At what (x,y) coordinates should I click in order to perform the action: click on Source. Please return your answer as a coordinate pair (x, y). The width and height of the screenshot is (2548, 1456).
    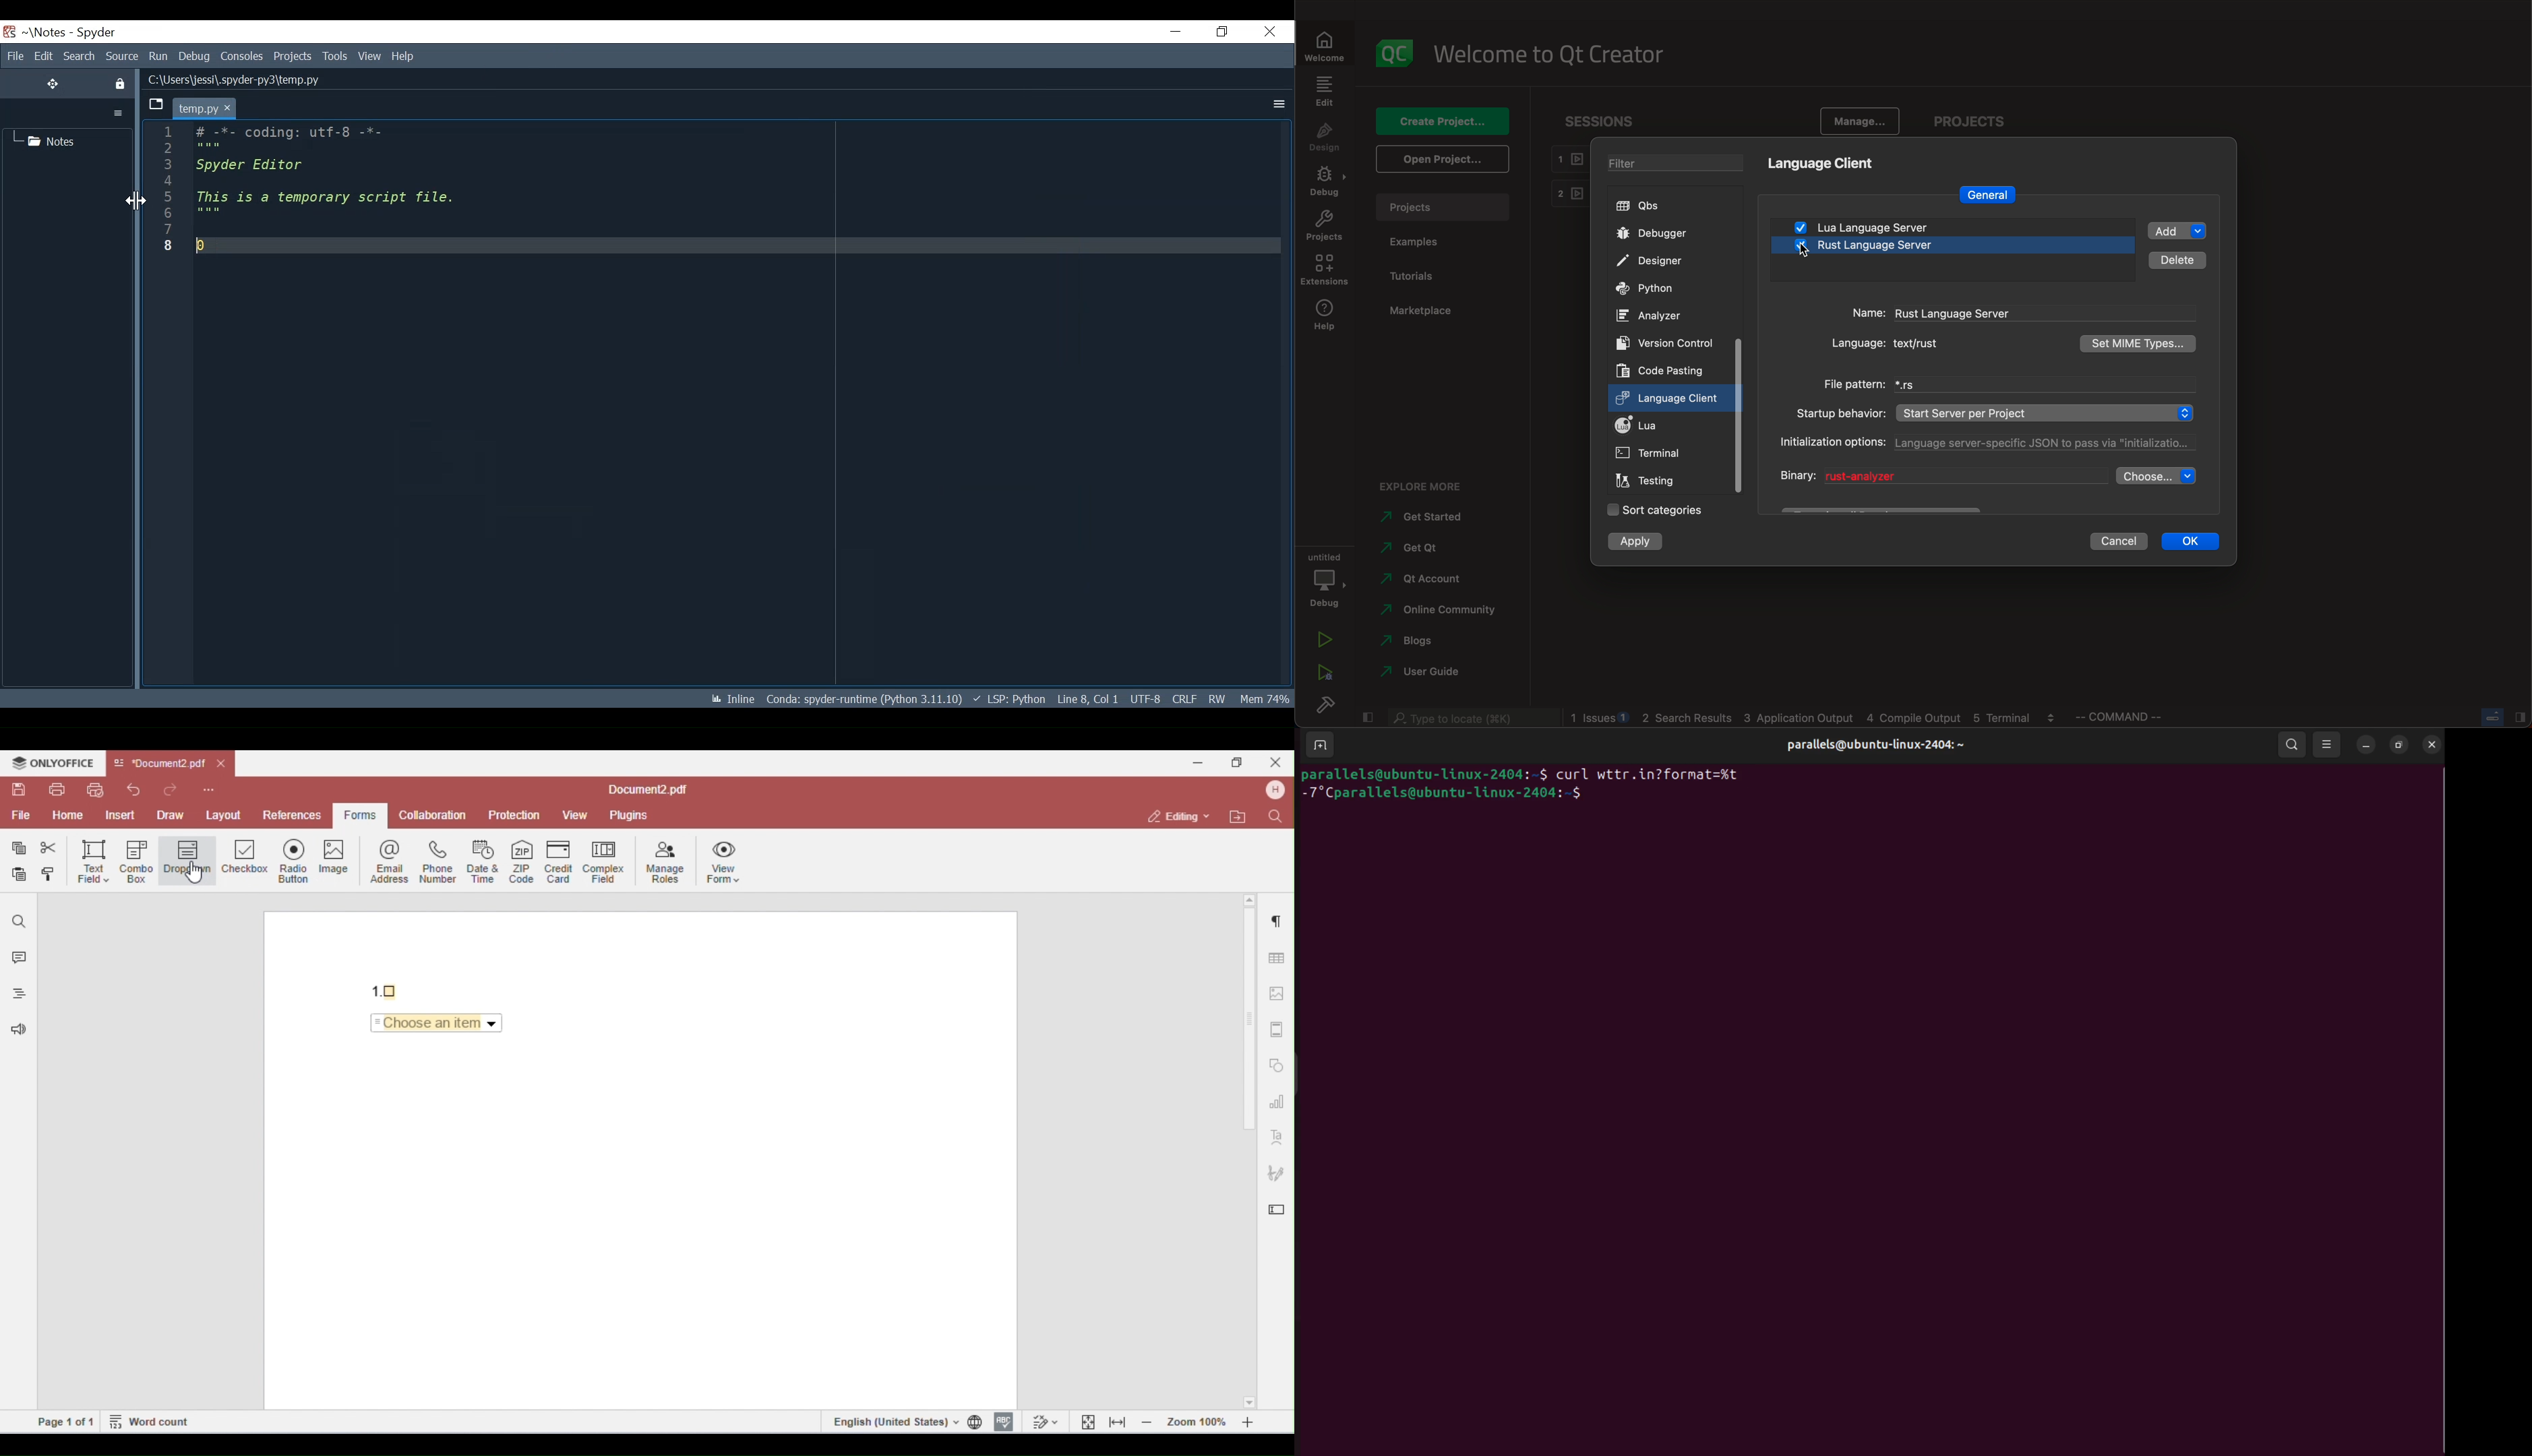
    Looking at the image, I should click on (122, 56).